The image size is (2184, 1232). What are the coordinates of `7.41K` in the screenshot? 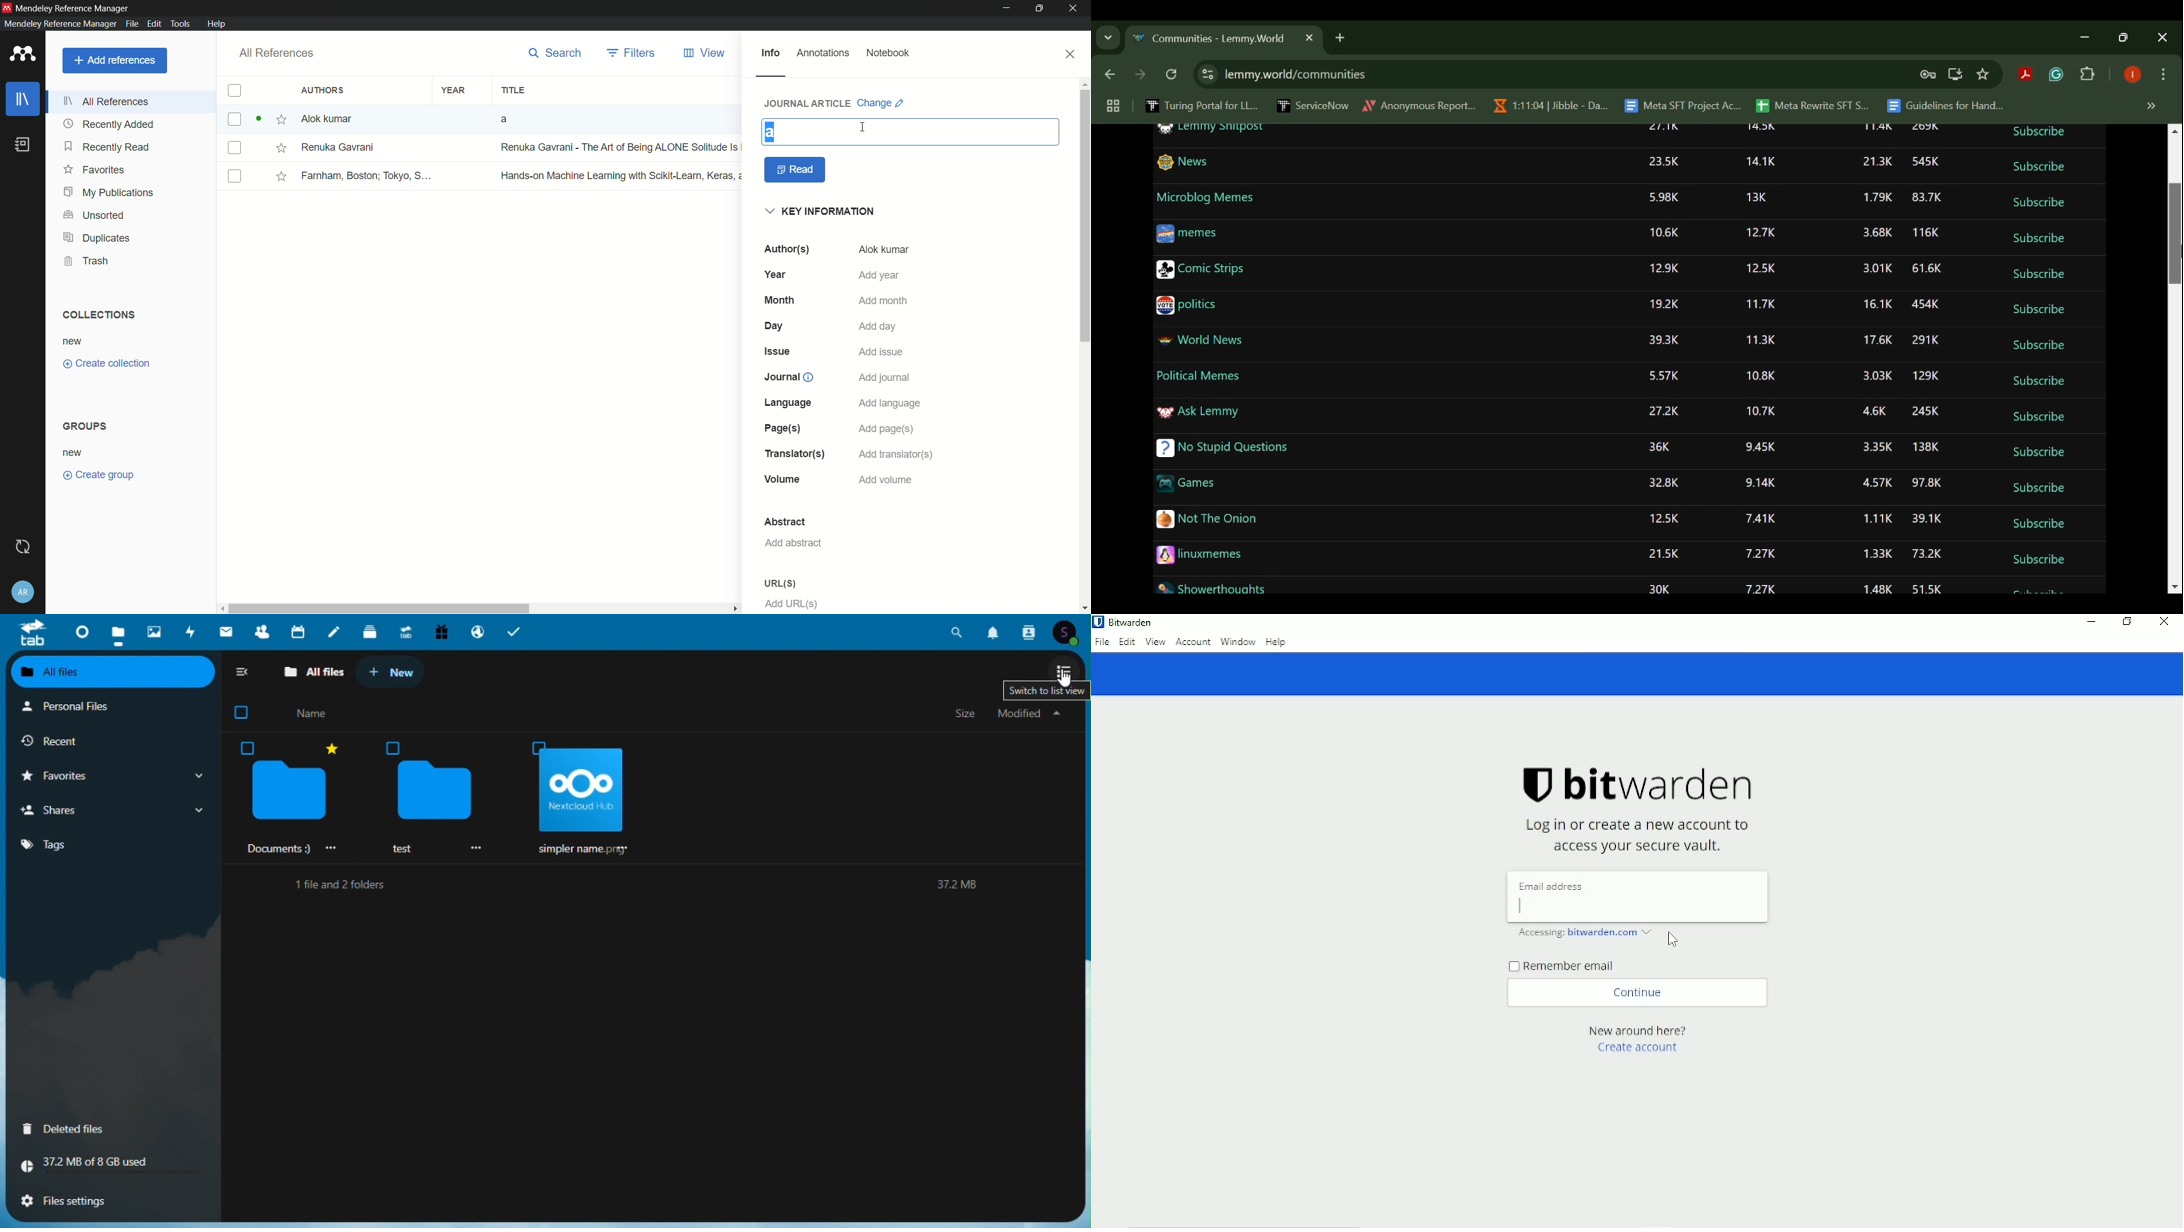 It's located at (1759, 518).